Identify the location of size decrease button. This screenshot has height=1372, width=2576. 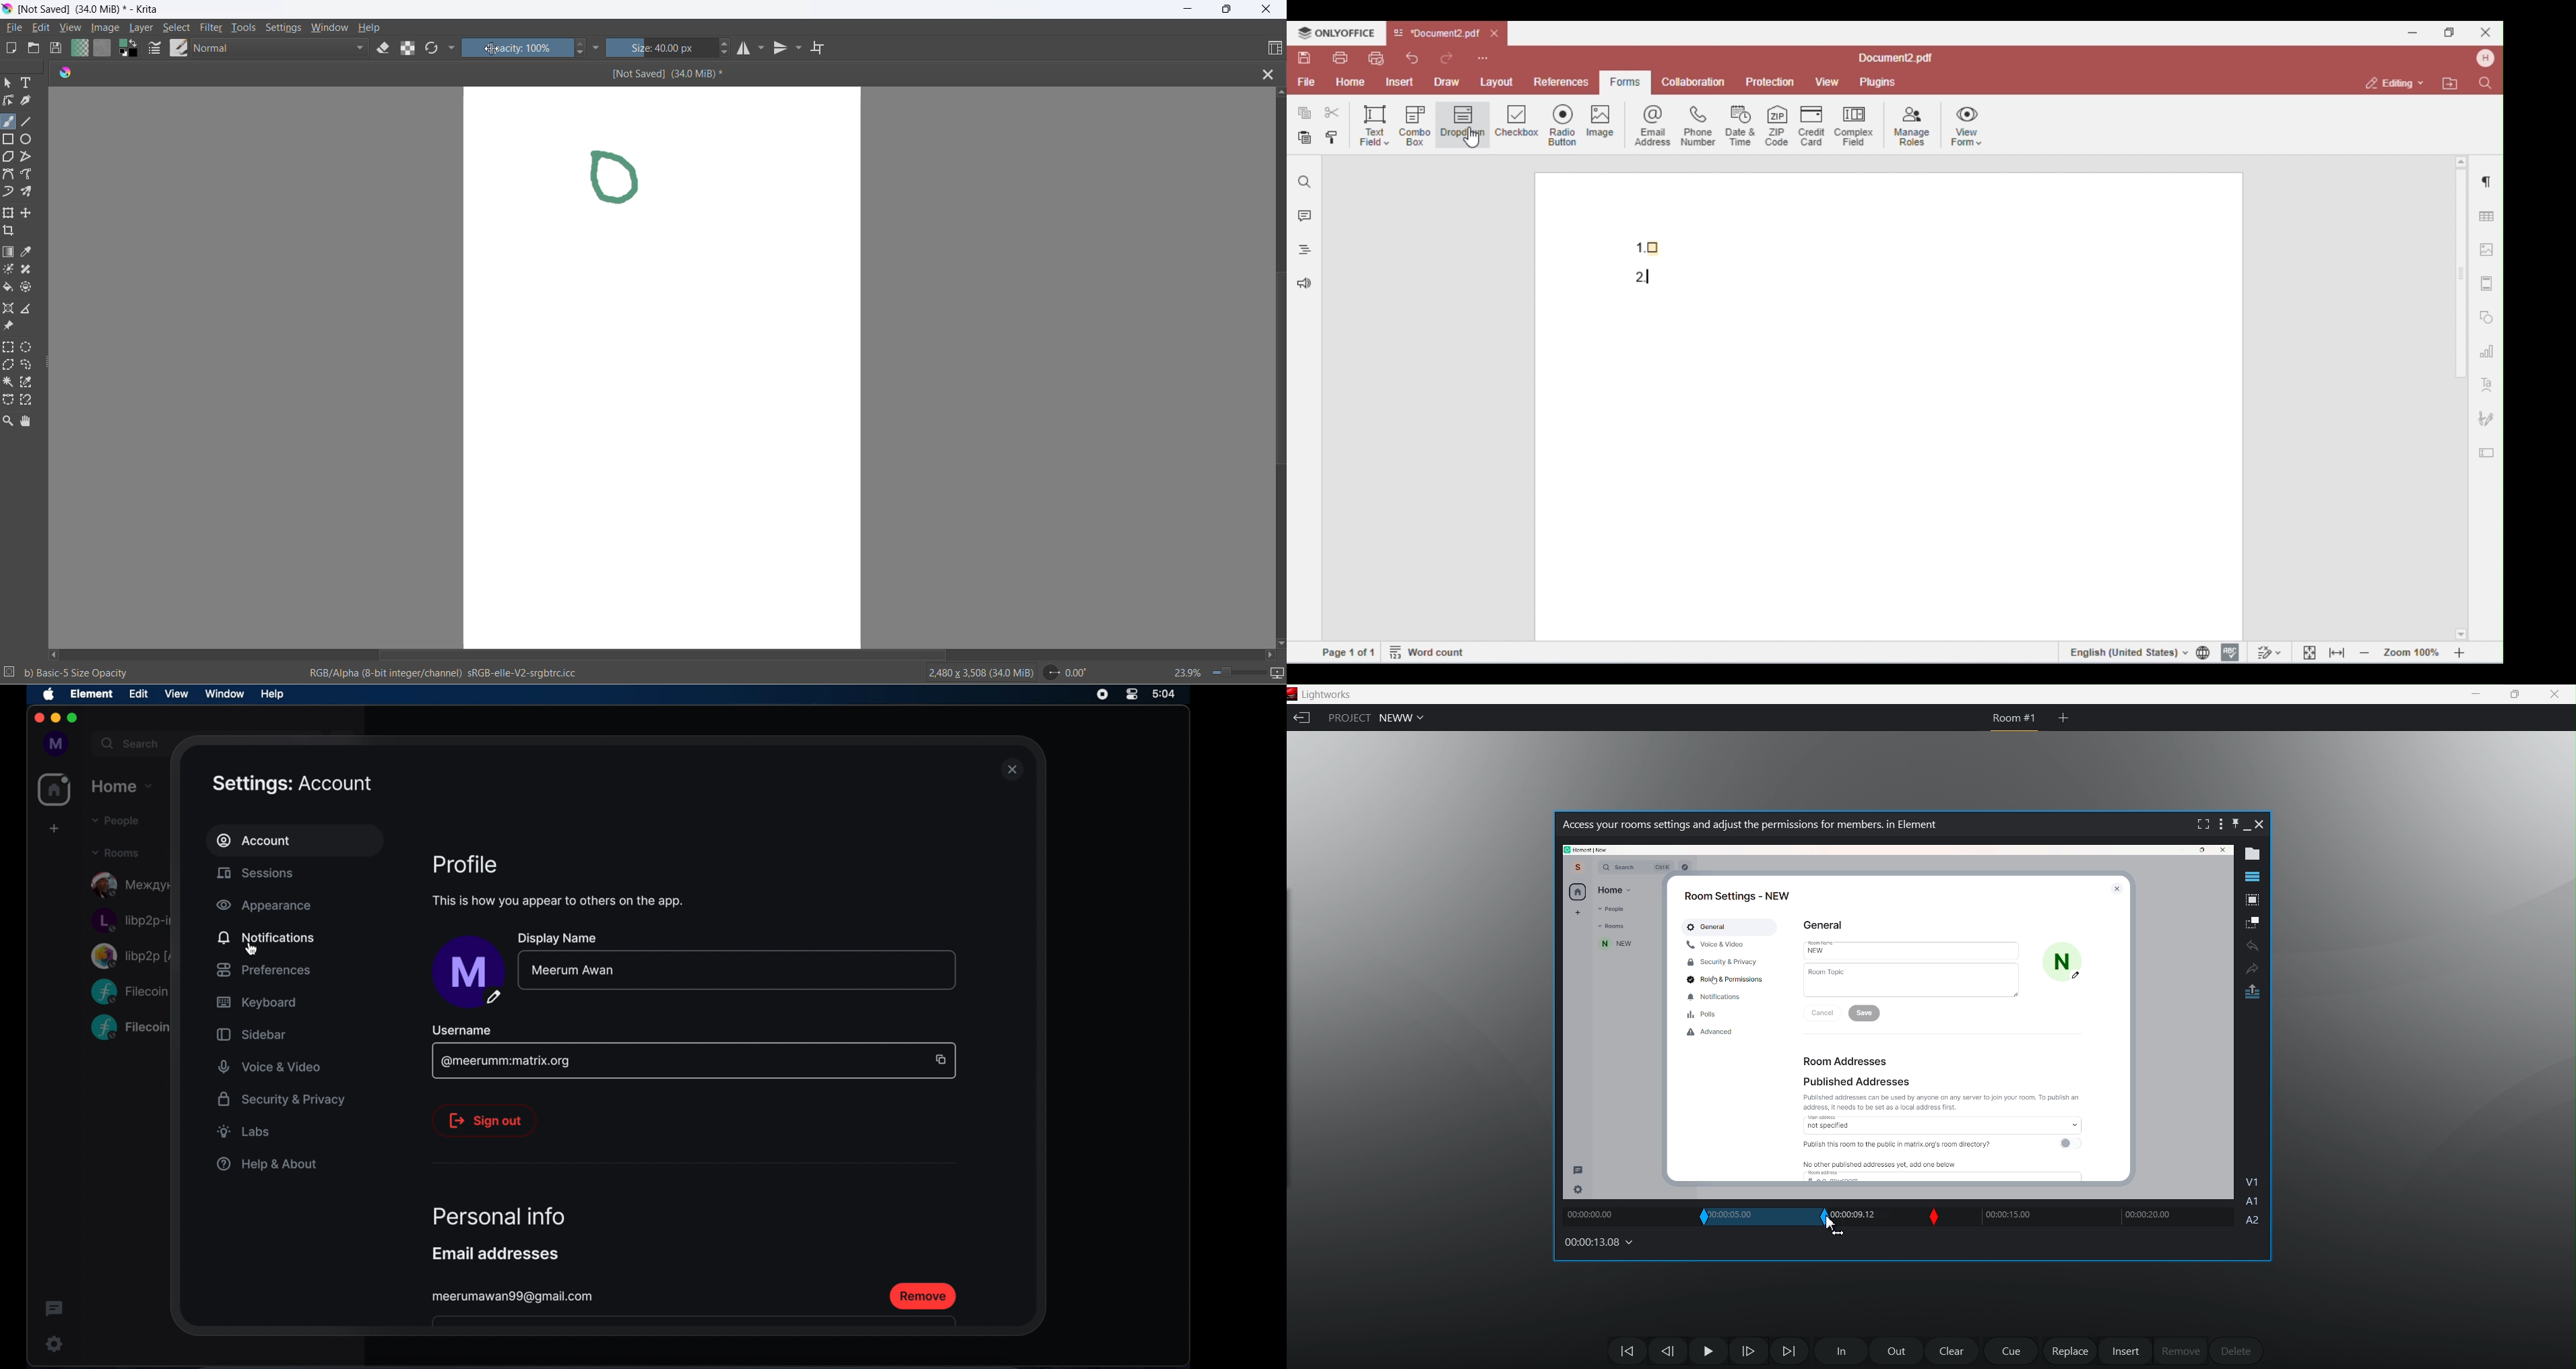
(727, 55).